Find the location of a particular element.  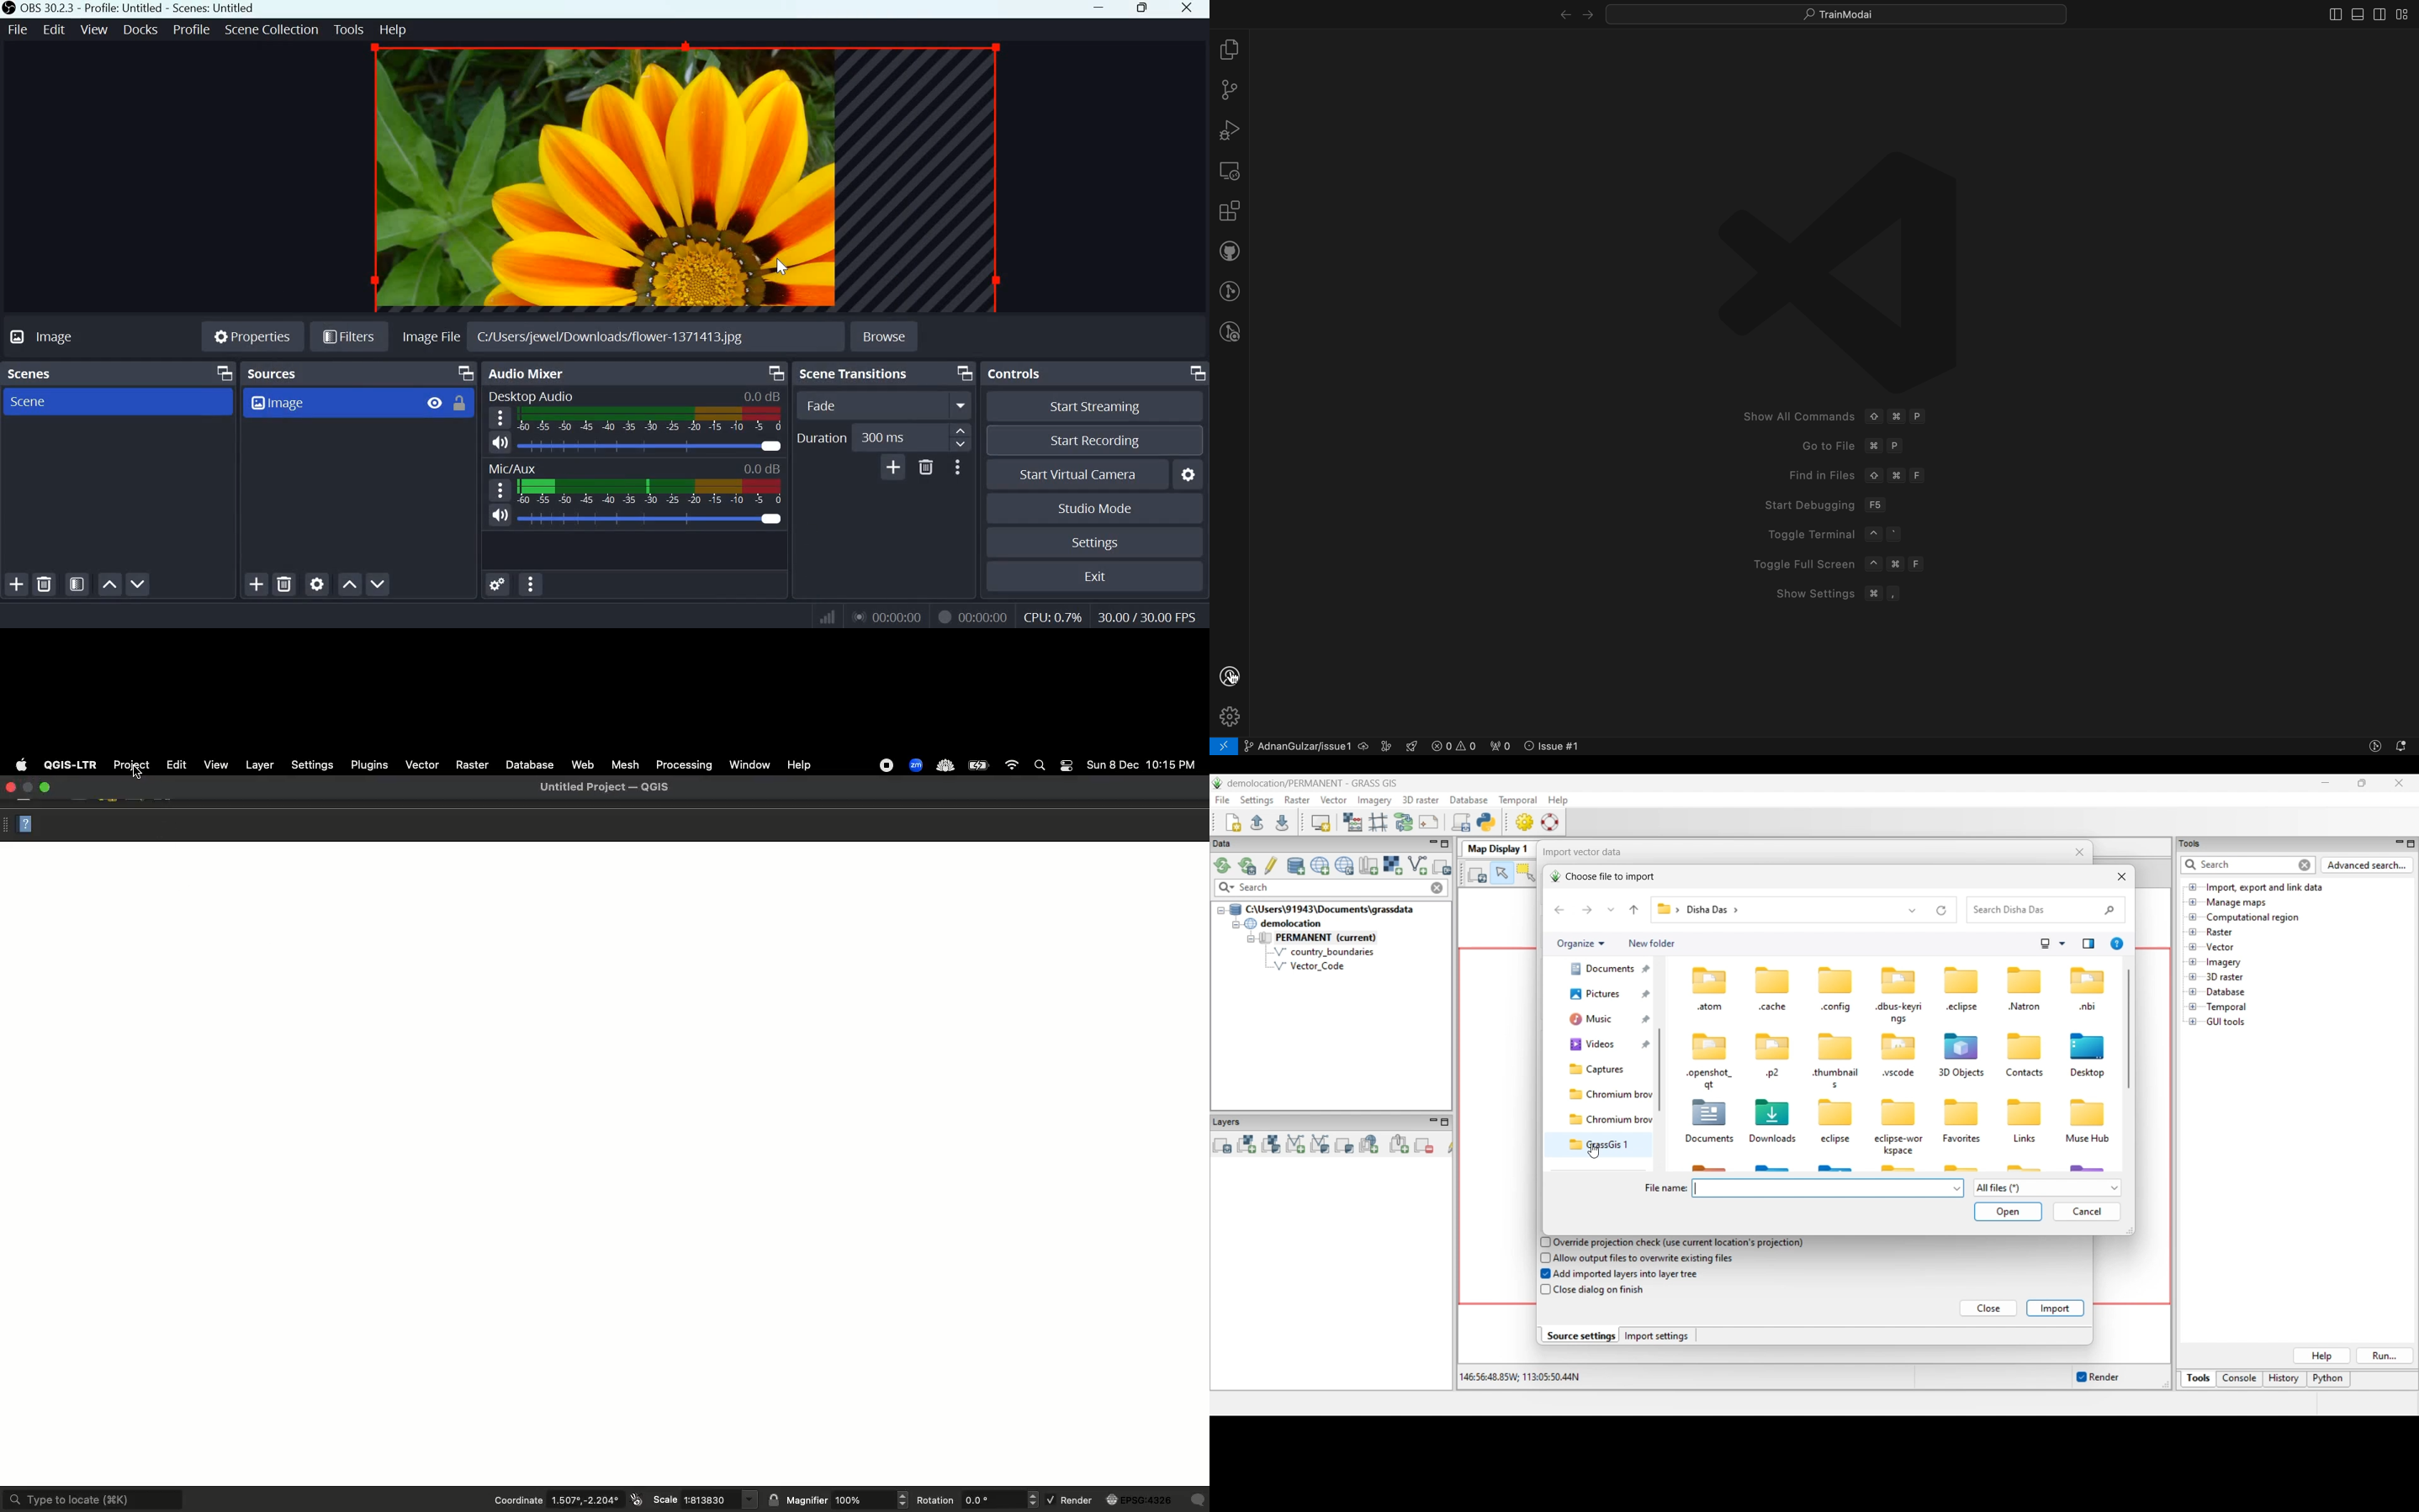

Rotation is located at coordinates (937, 1501).